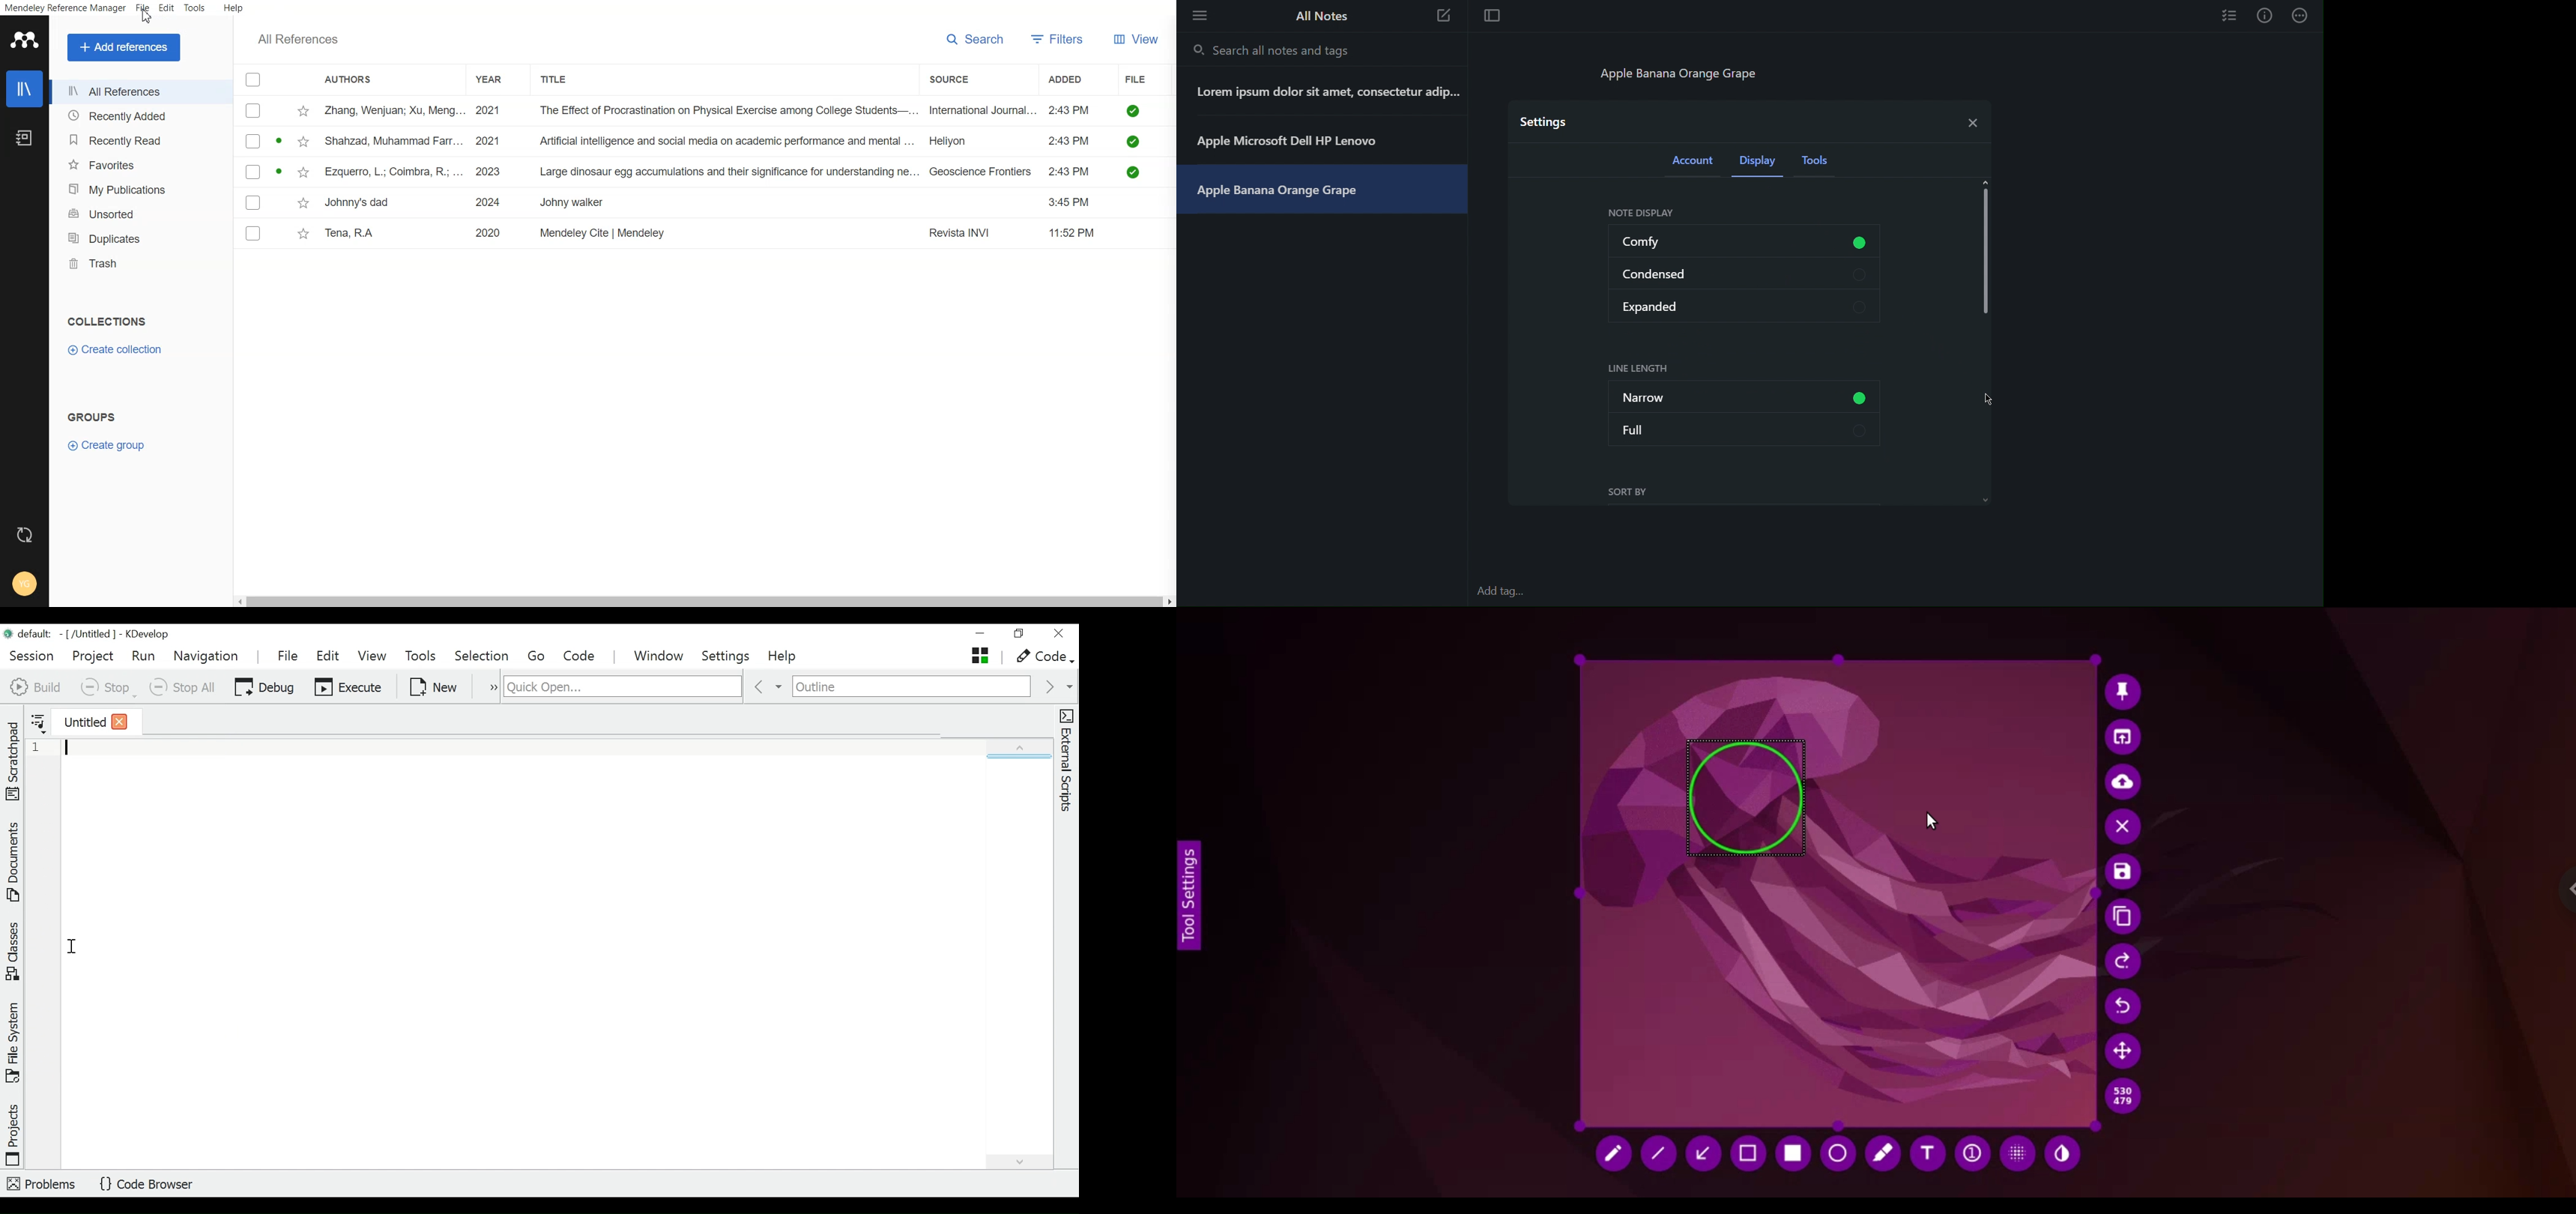 Image resolution: width=2576 pixels, height=1232 pixels. Describe the element at coordinates (1865, 397) in the screenshot. I see `button` at that location.